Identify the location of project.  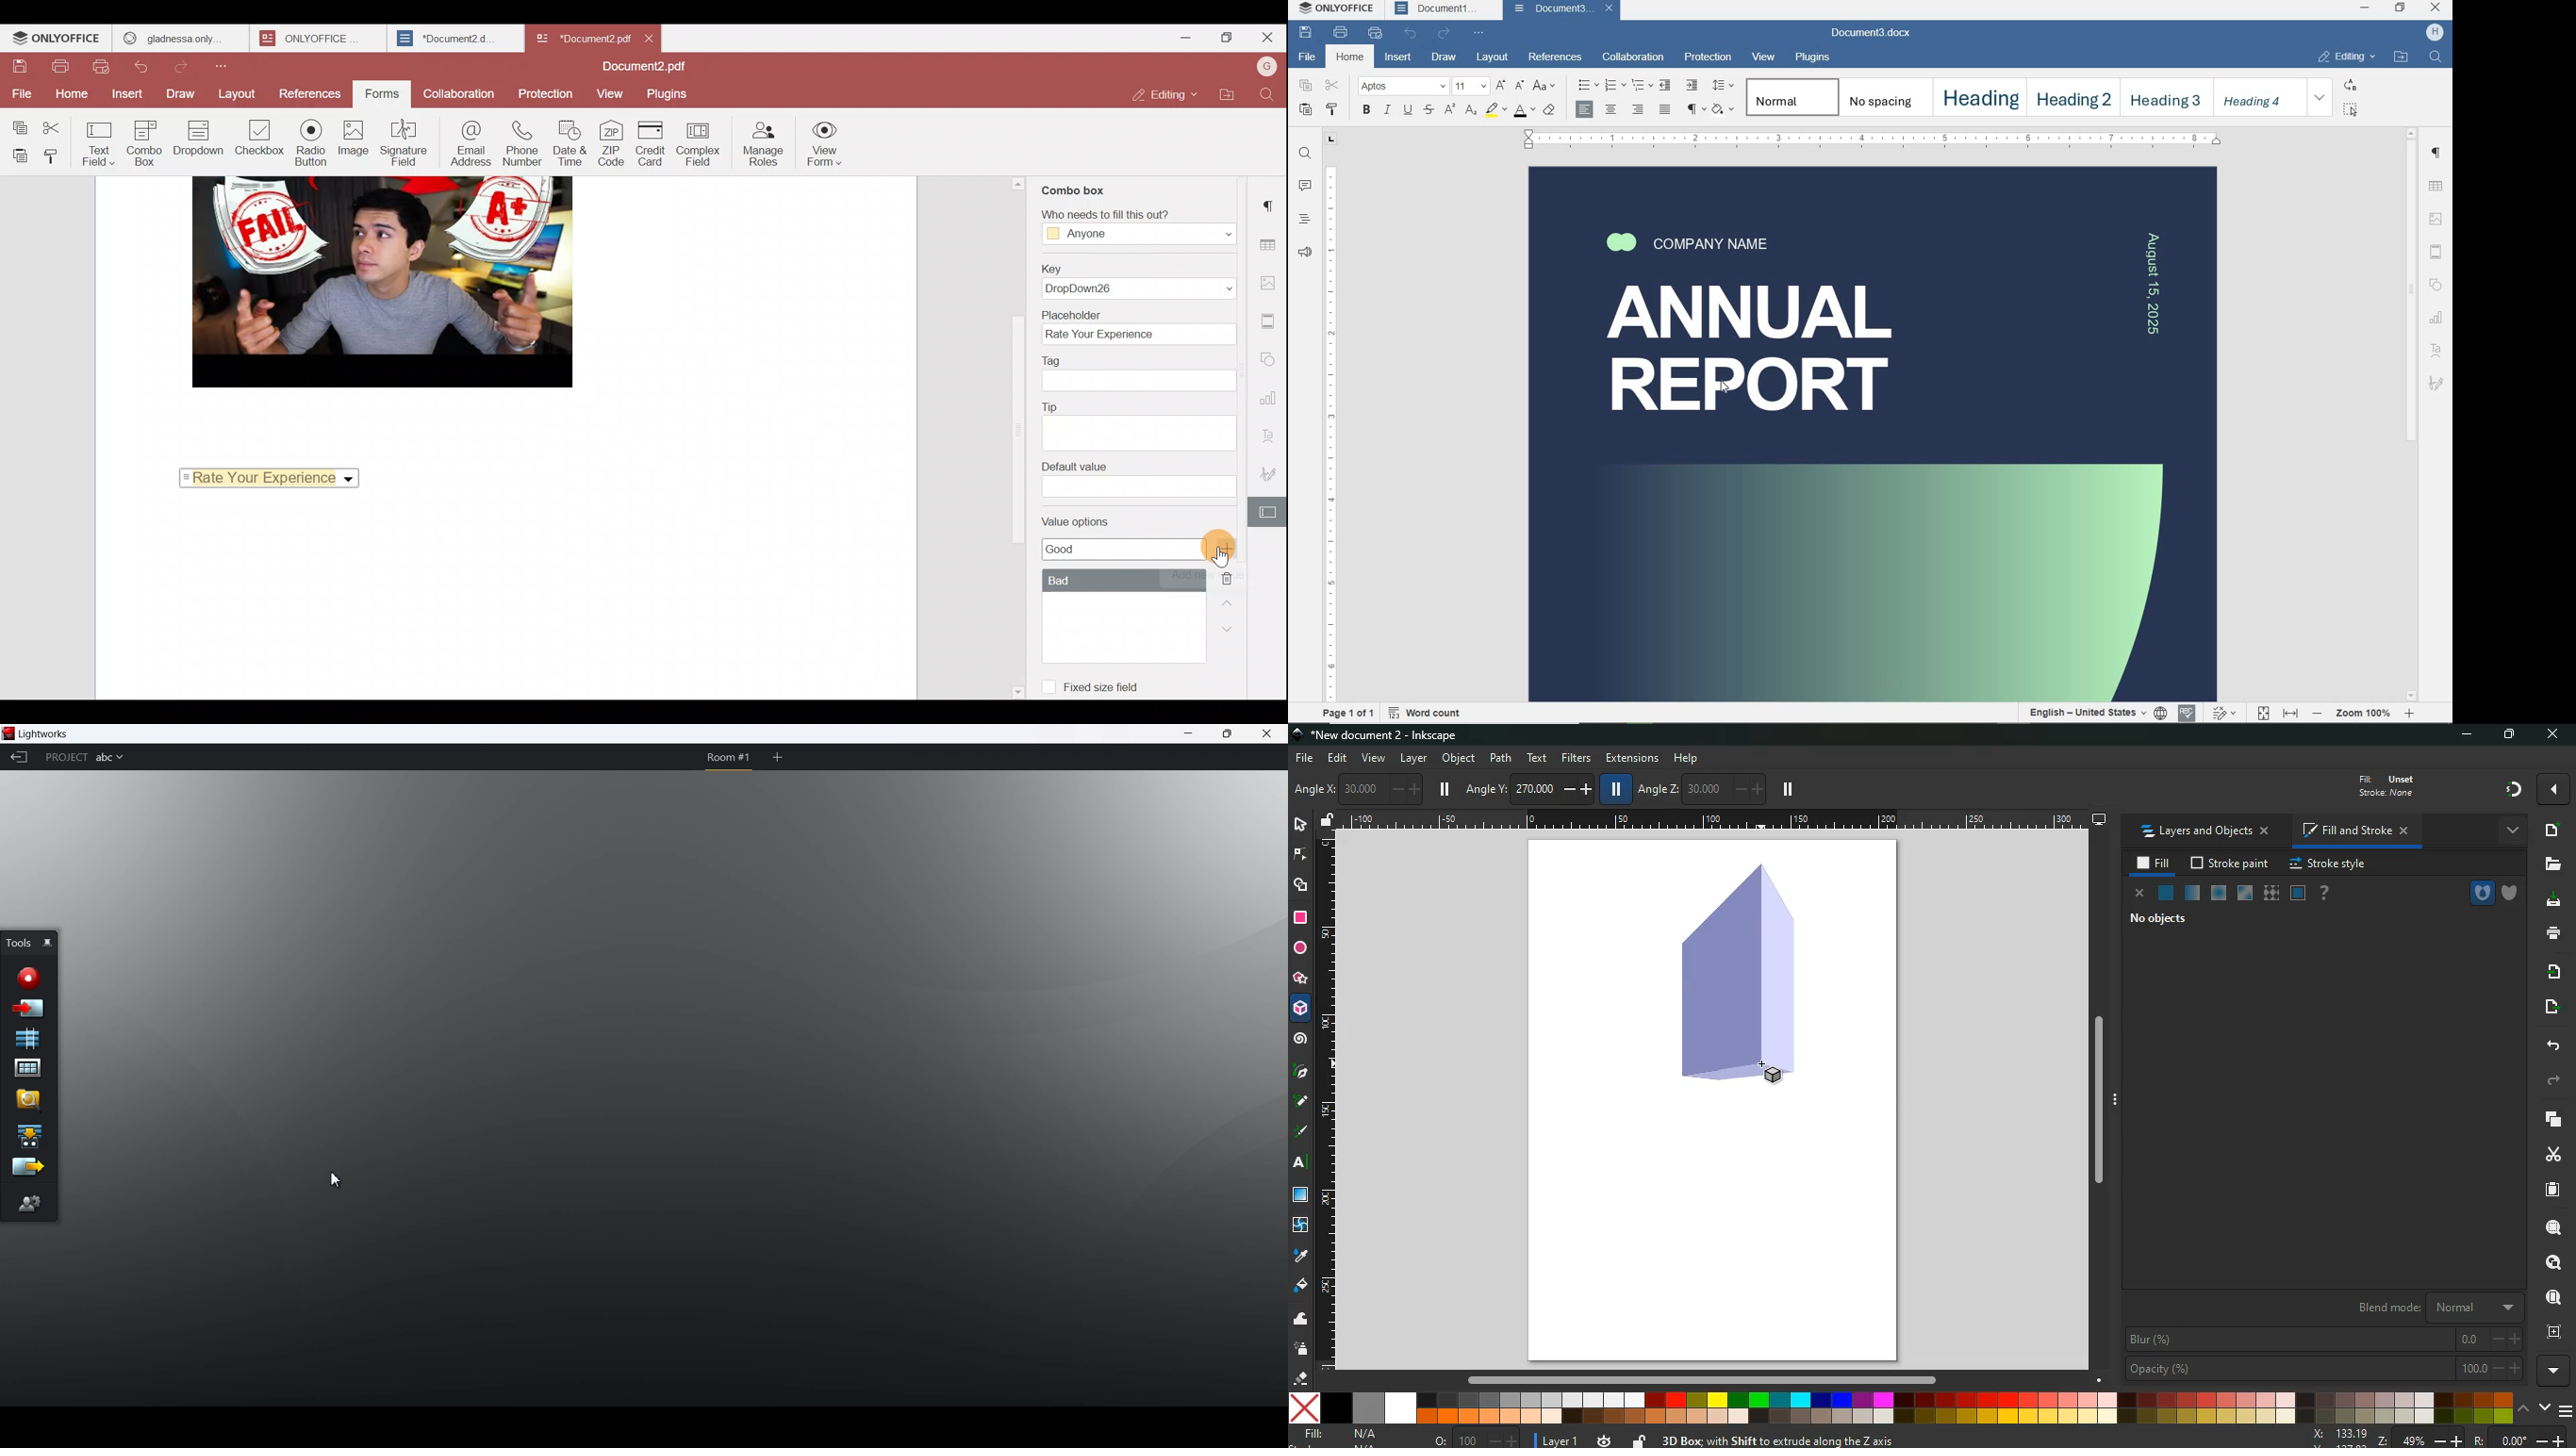
(65, 758).